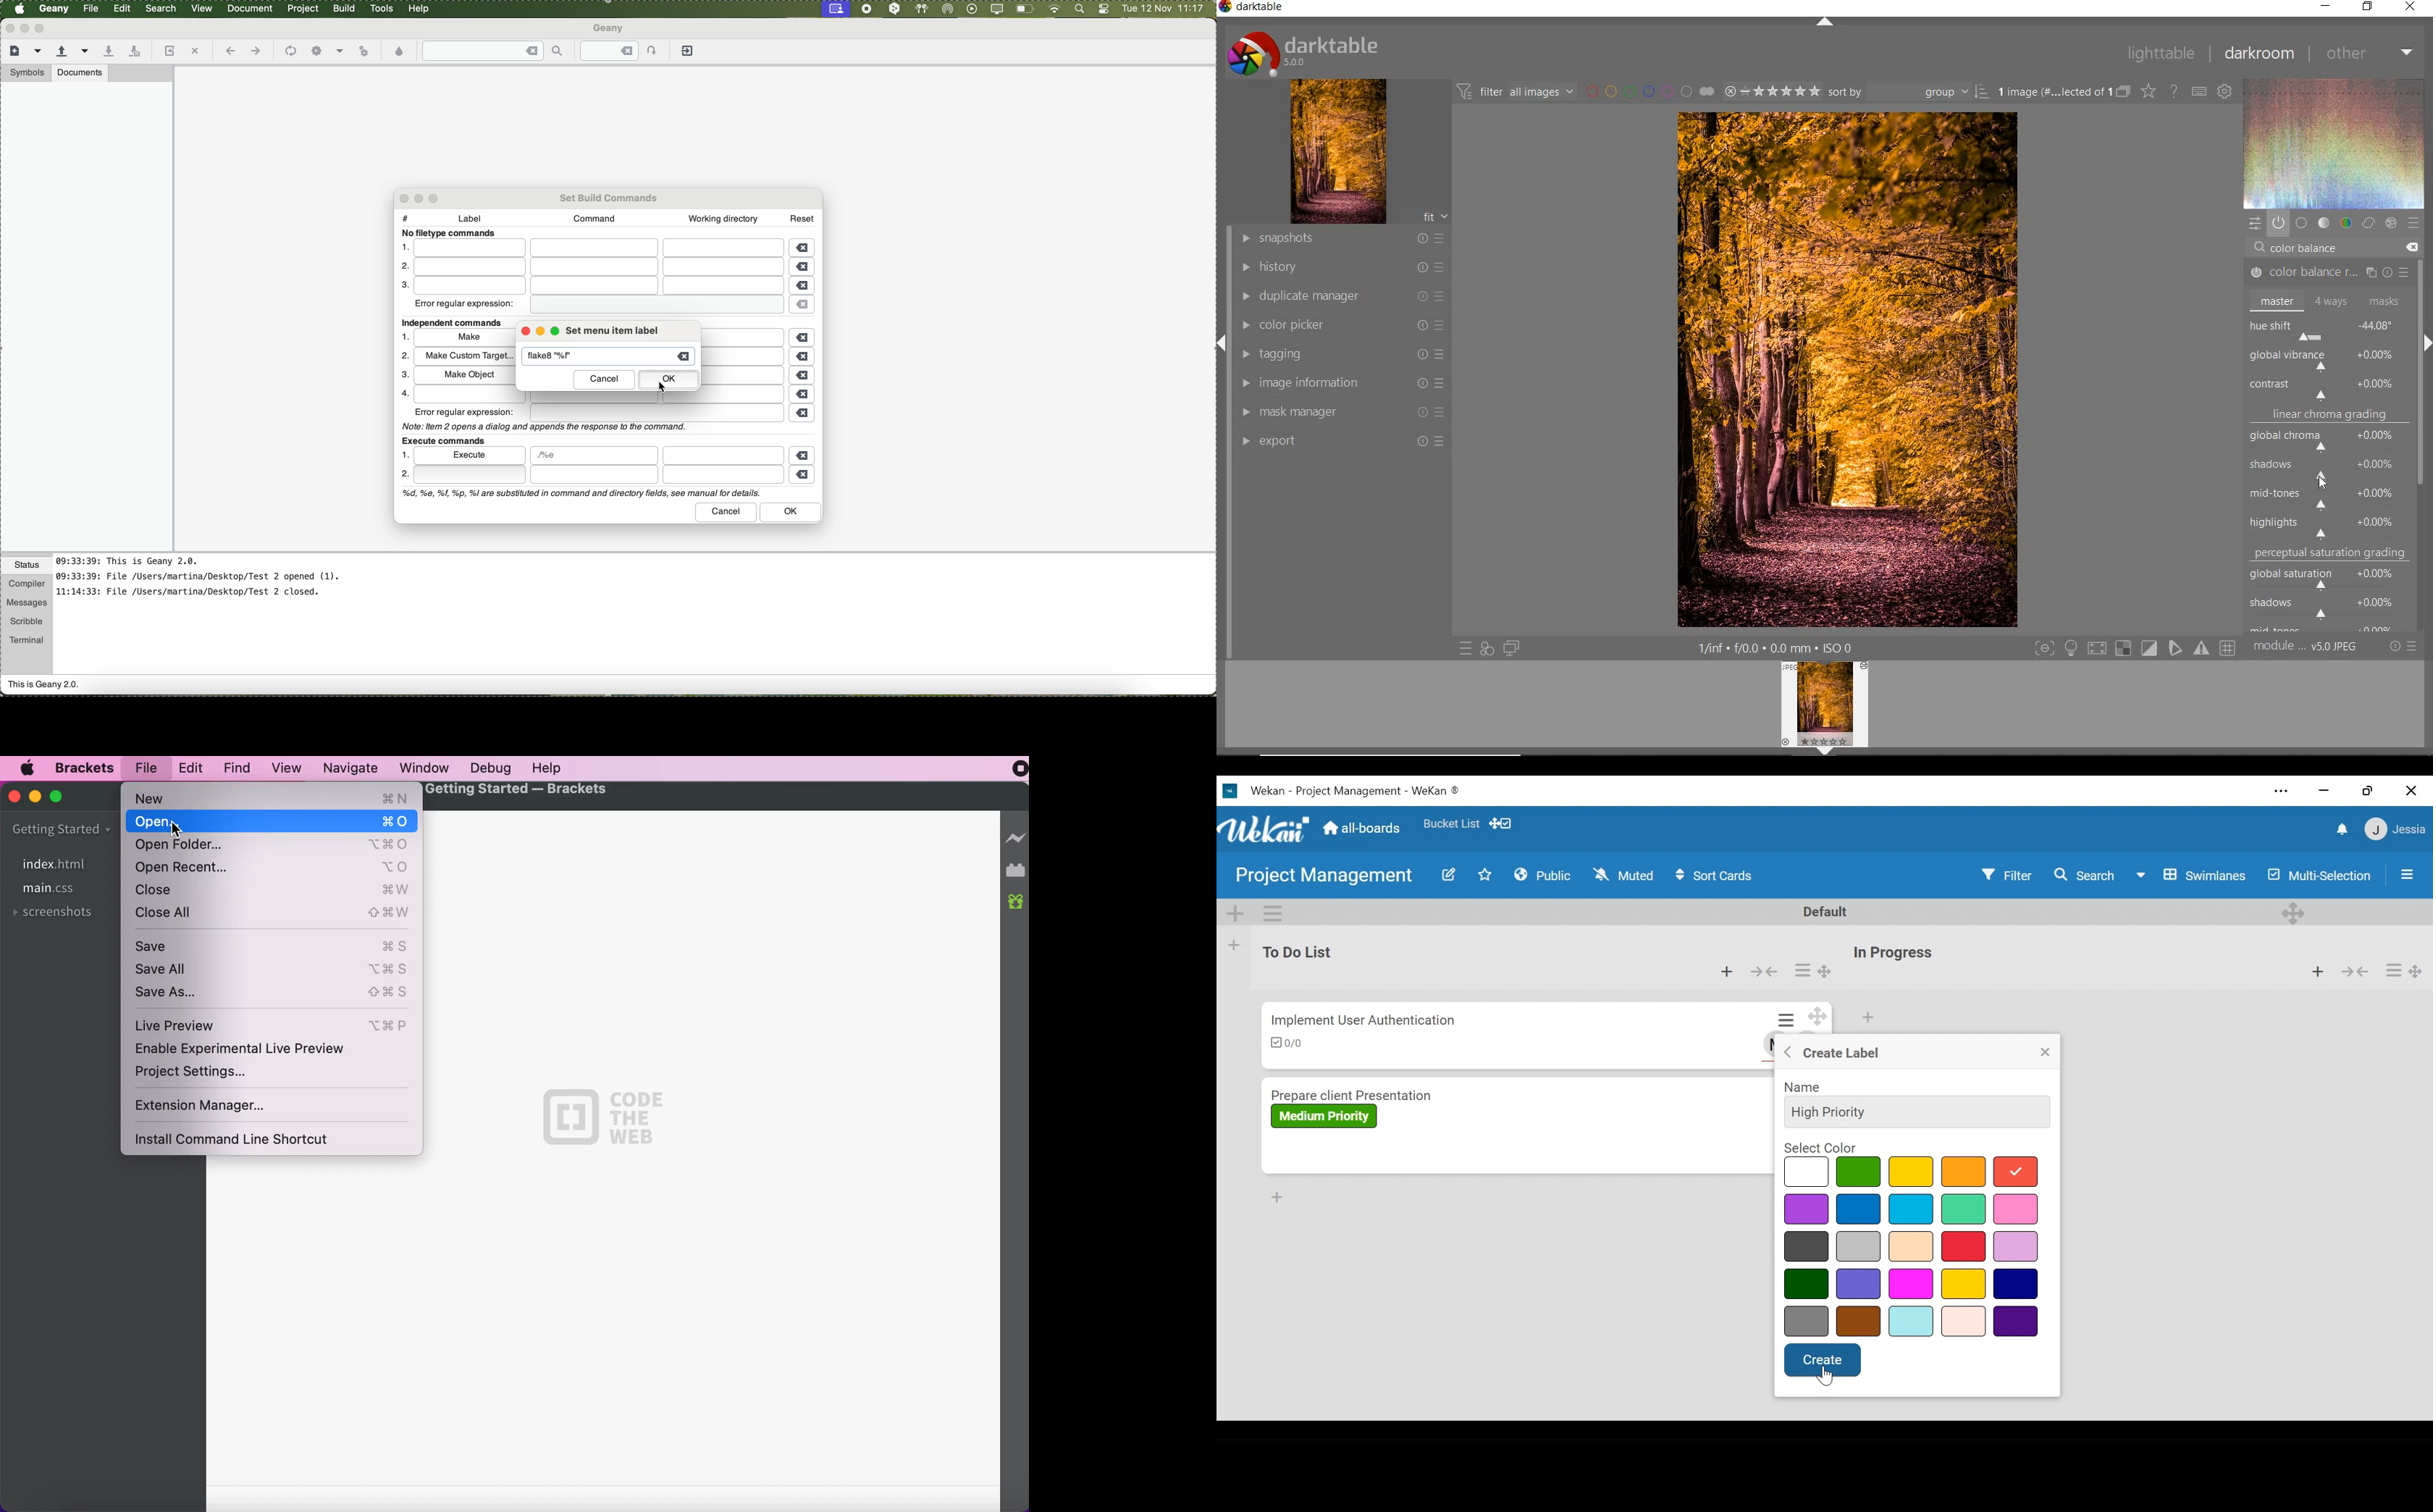  I want to click on cursor, so click(173, 828).